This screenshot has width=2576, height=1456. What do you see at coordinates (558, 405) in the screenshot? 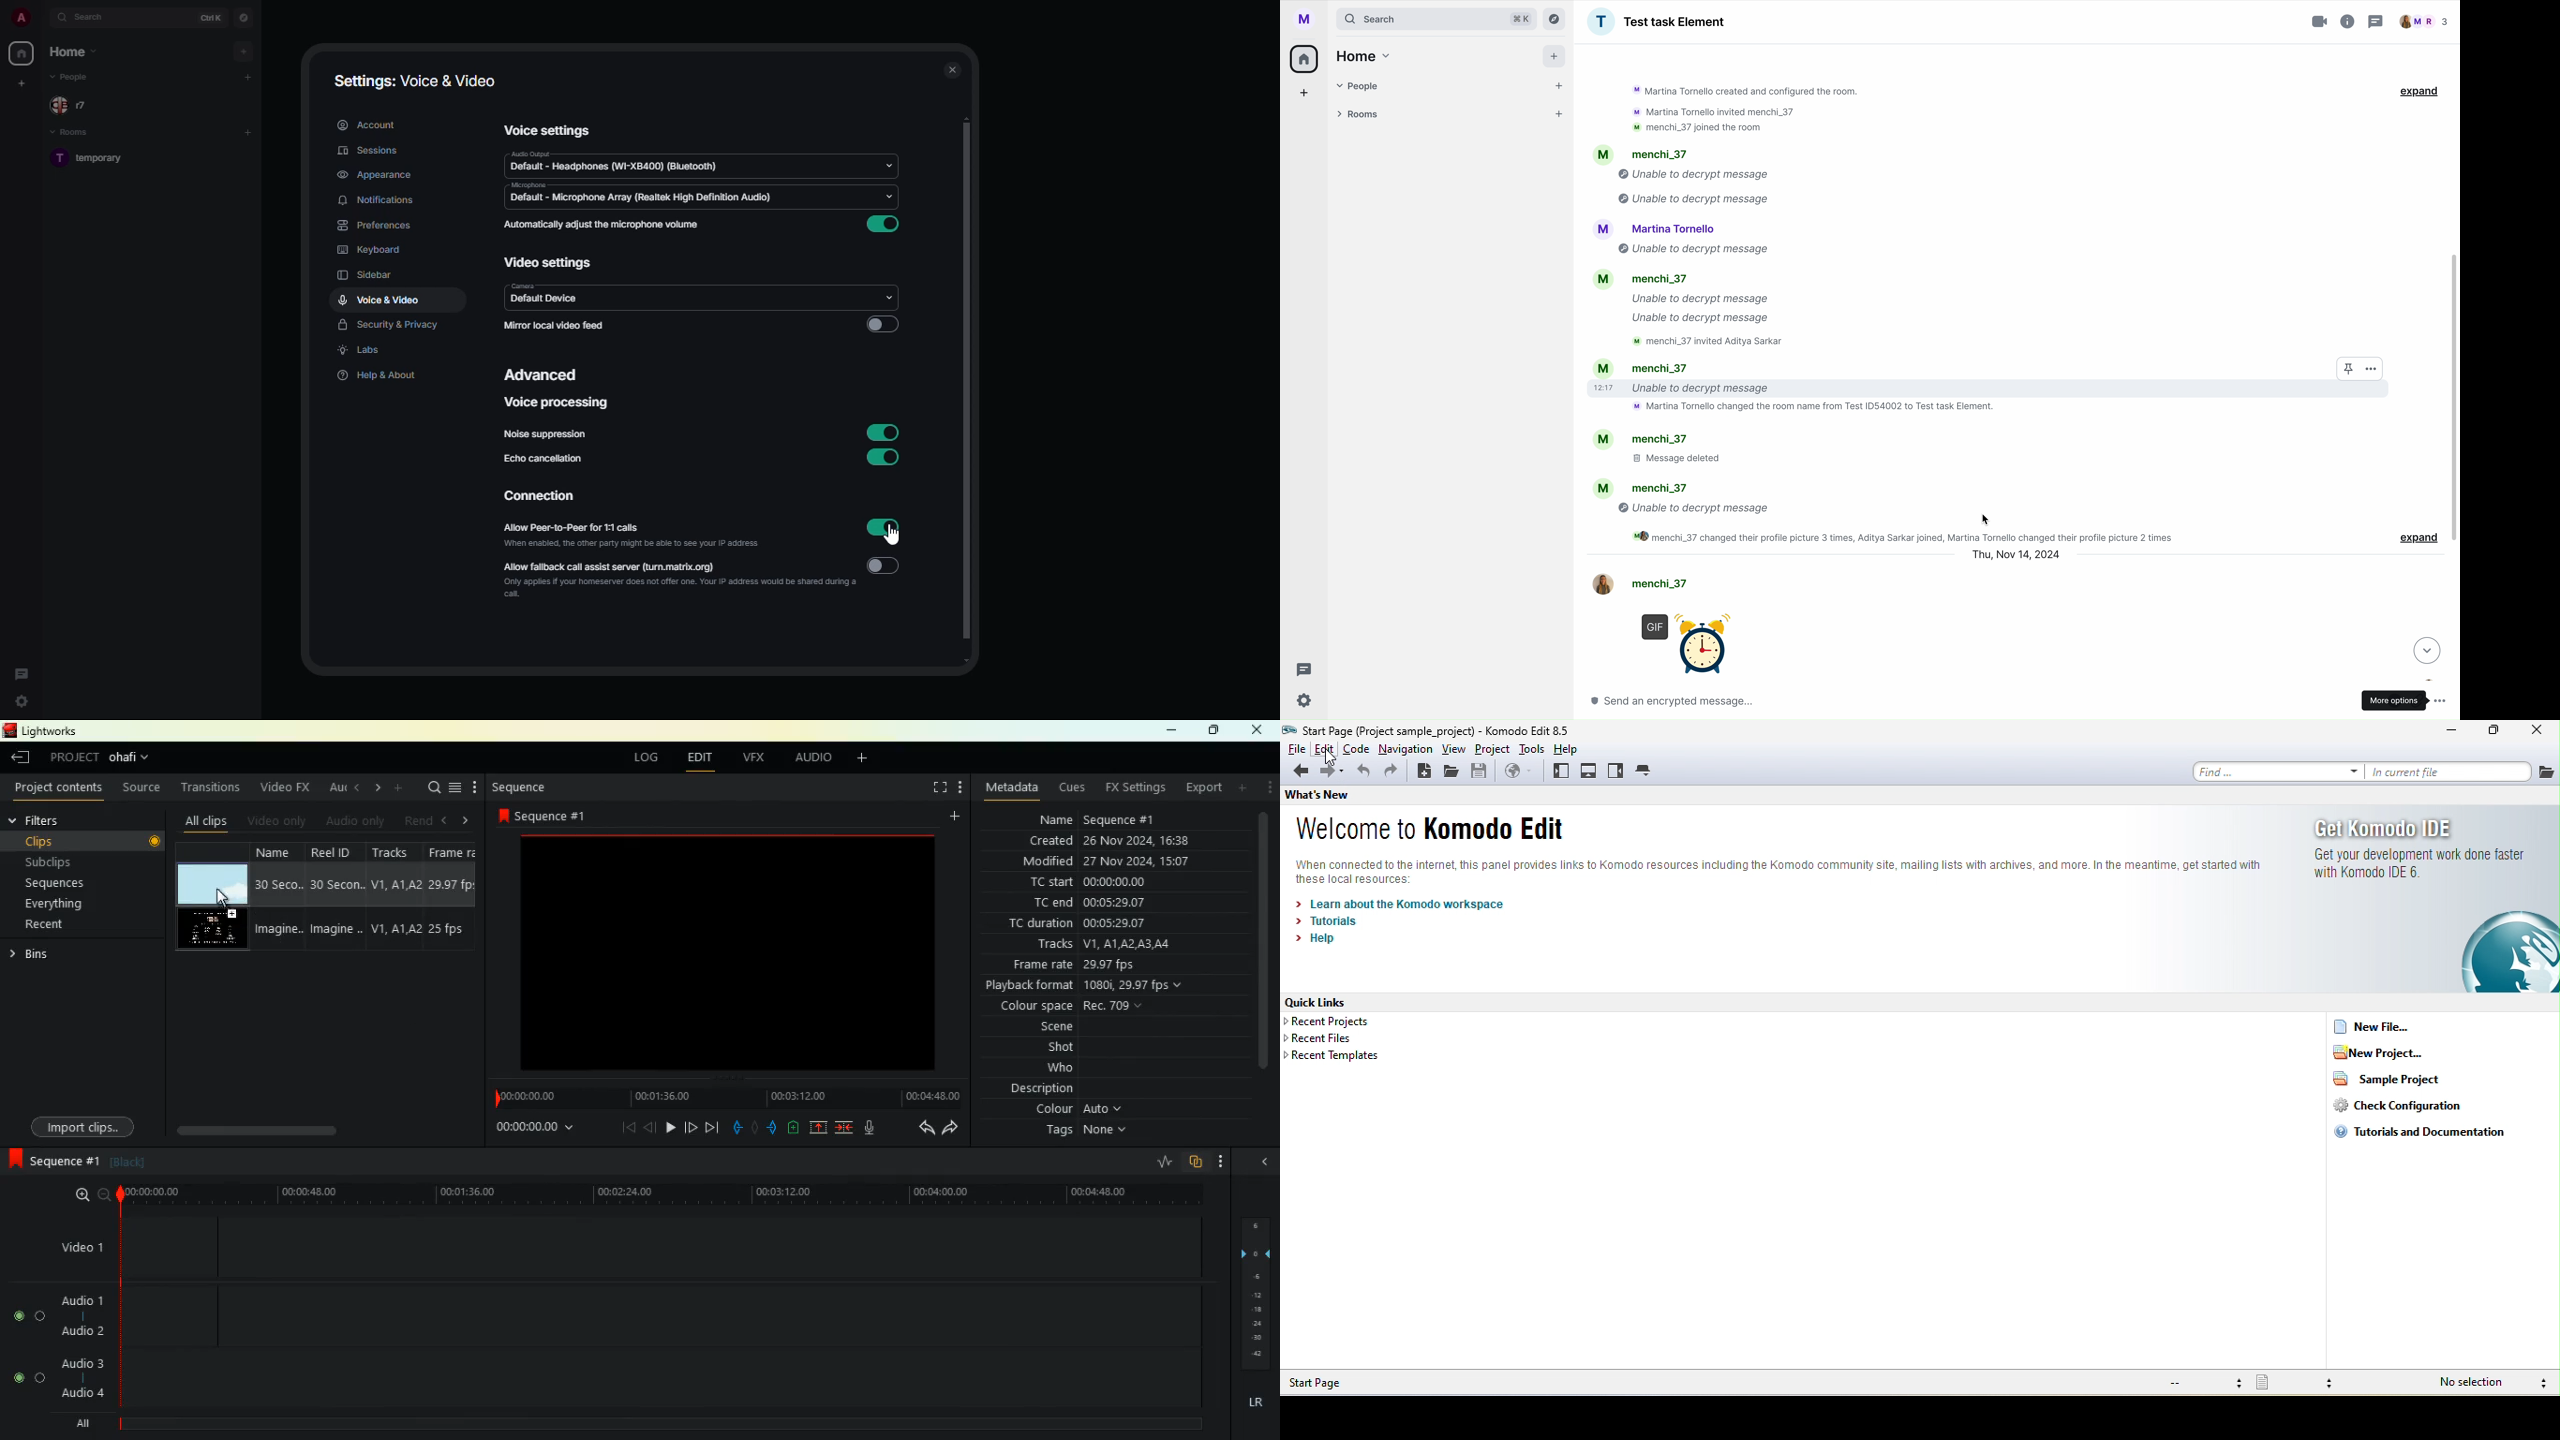
I see `voice processing` at bounding box center [558, 405].